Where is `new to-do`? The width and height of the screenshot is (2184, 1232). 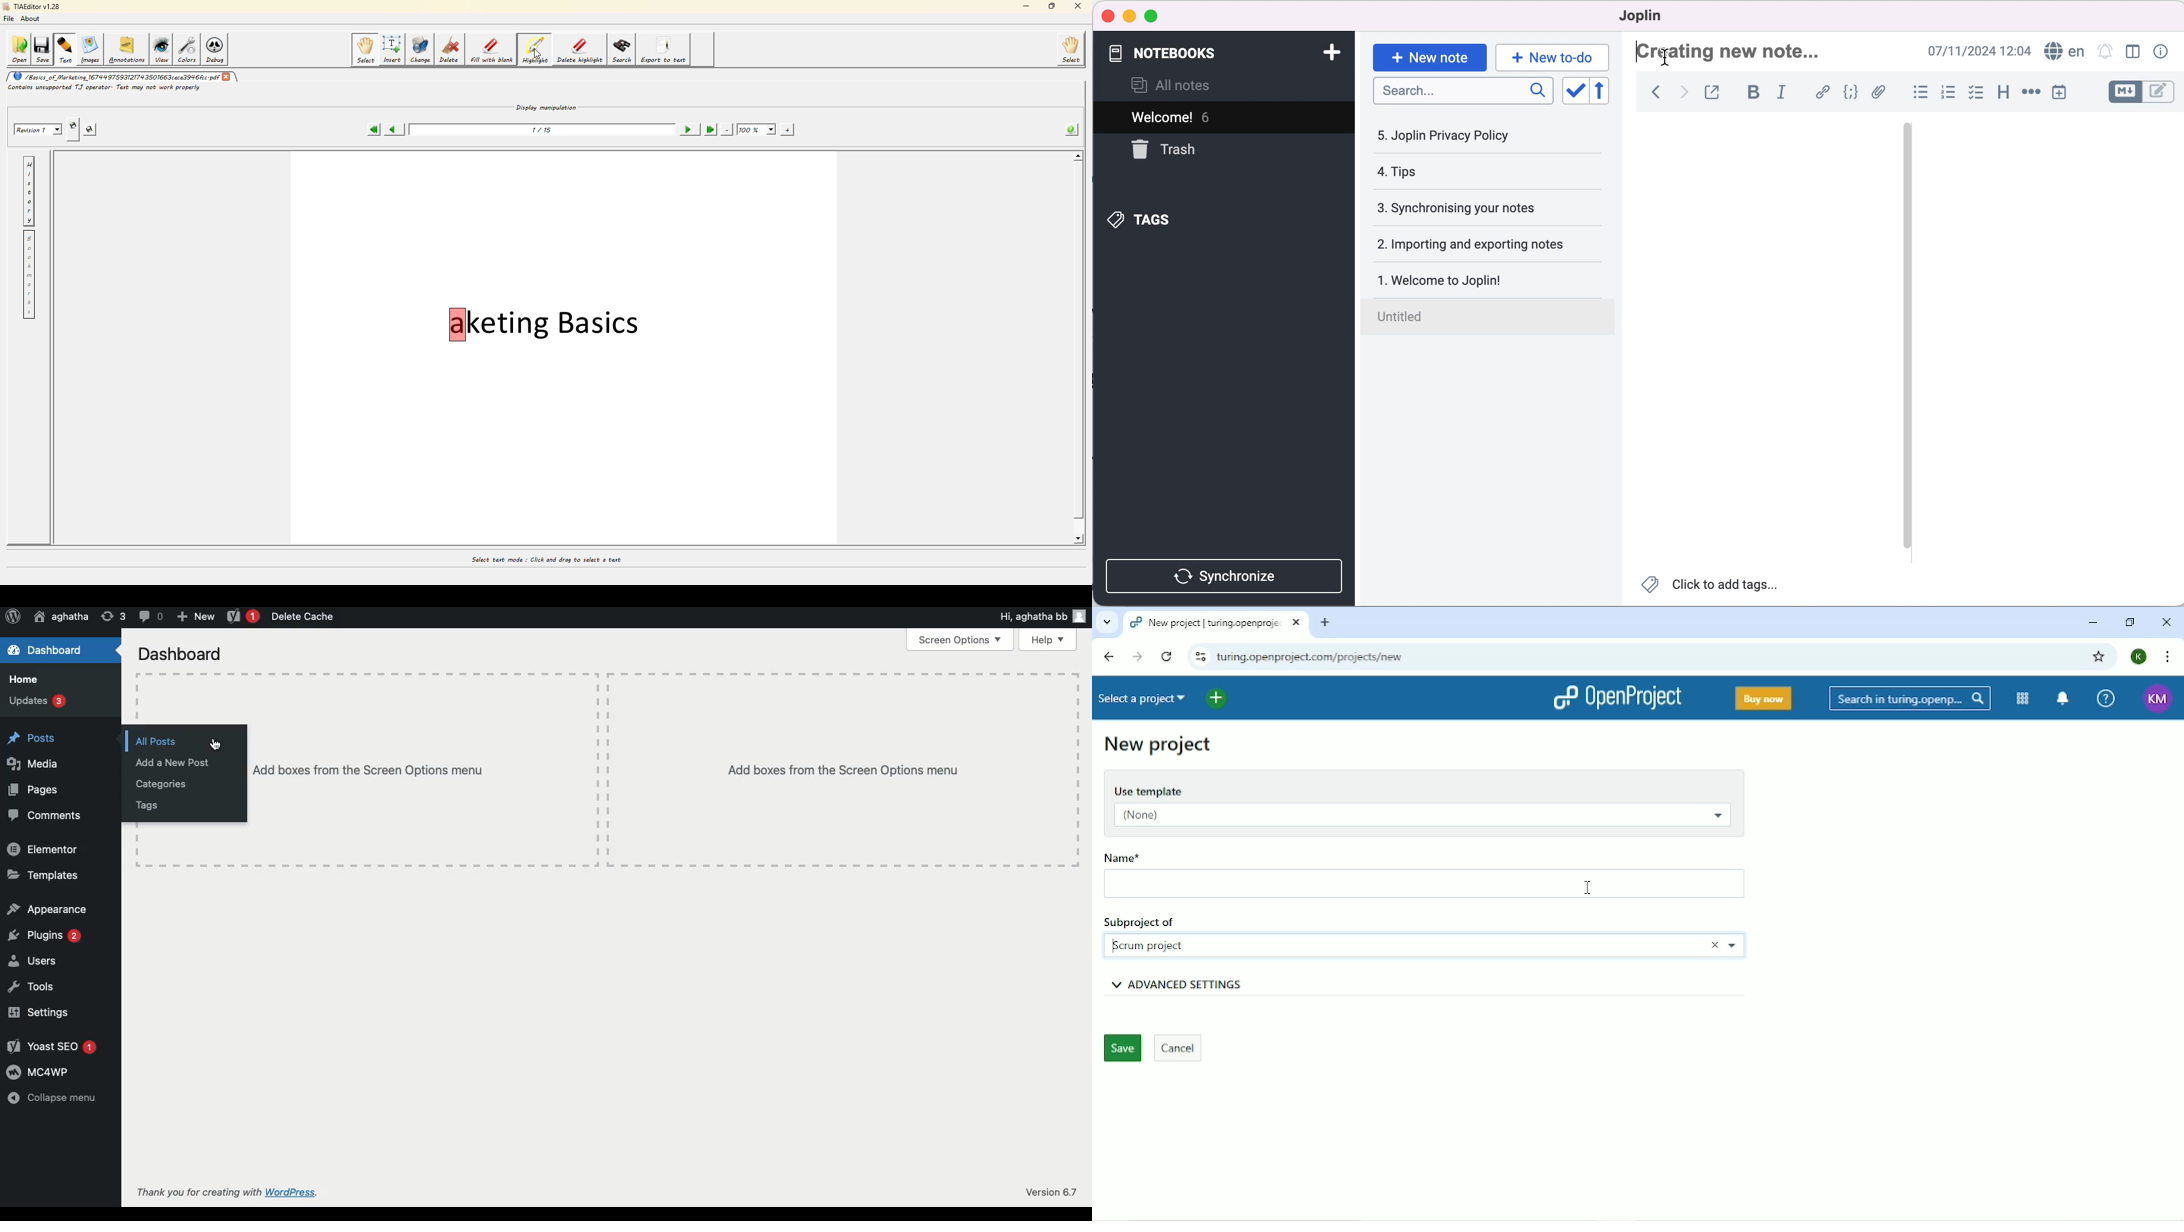
new to-do is located at coordinates (1554, 56).